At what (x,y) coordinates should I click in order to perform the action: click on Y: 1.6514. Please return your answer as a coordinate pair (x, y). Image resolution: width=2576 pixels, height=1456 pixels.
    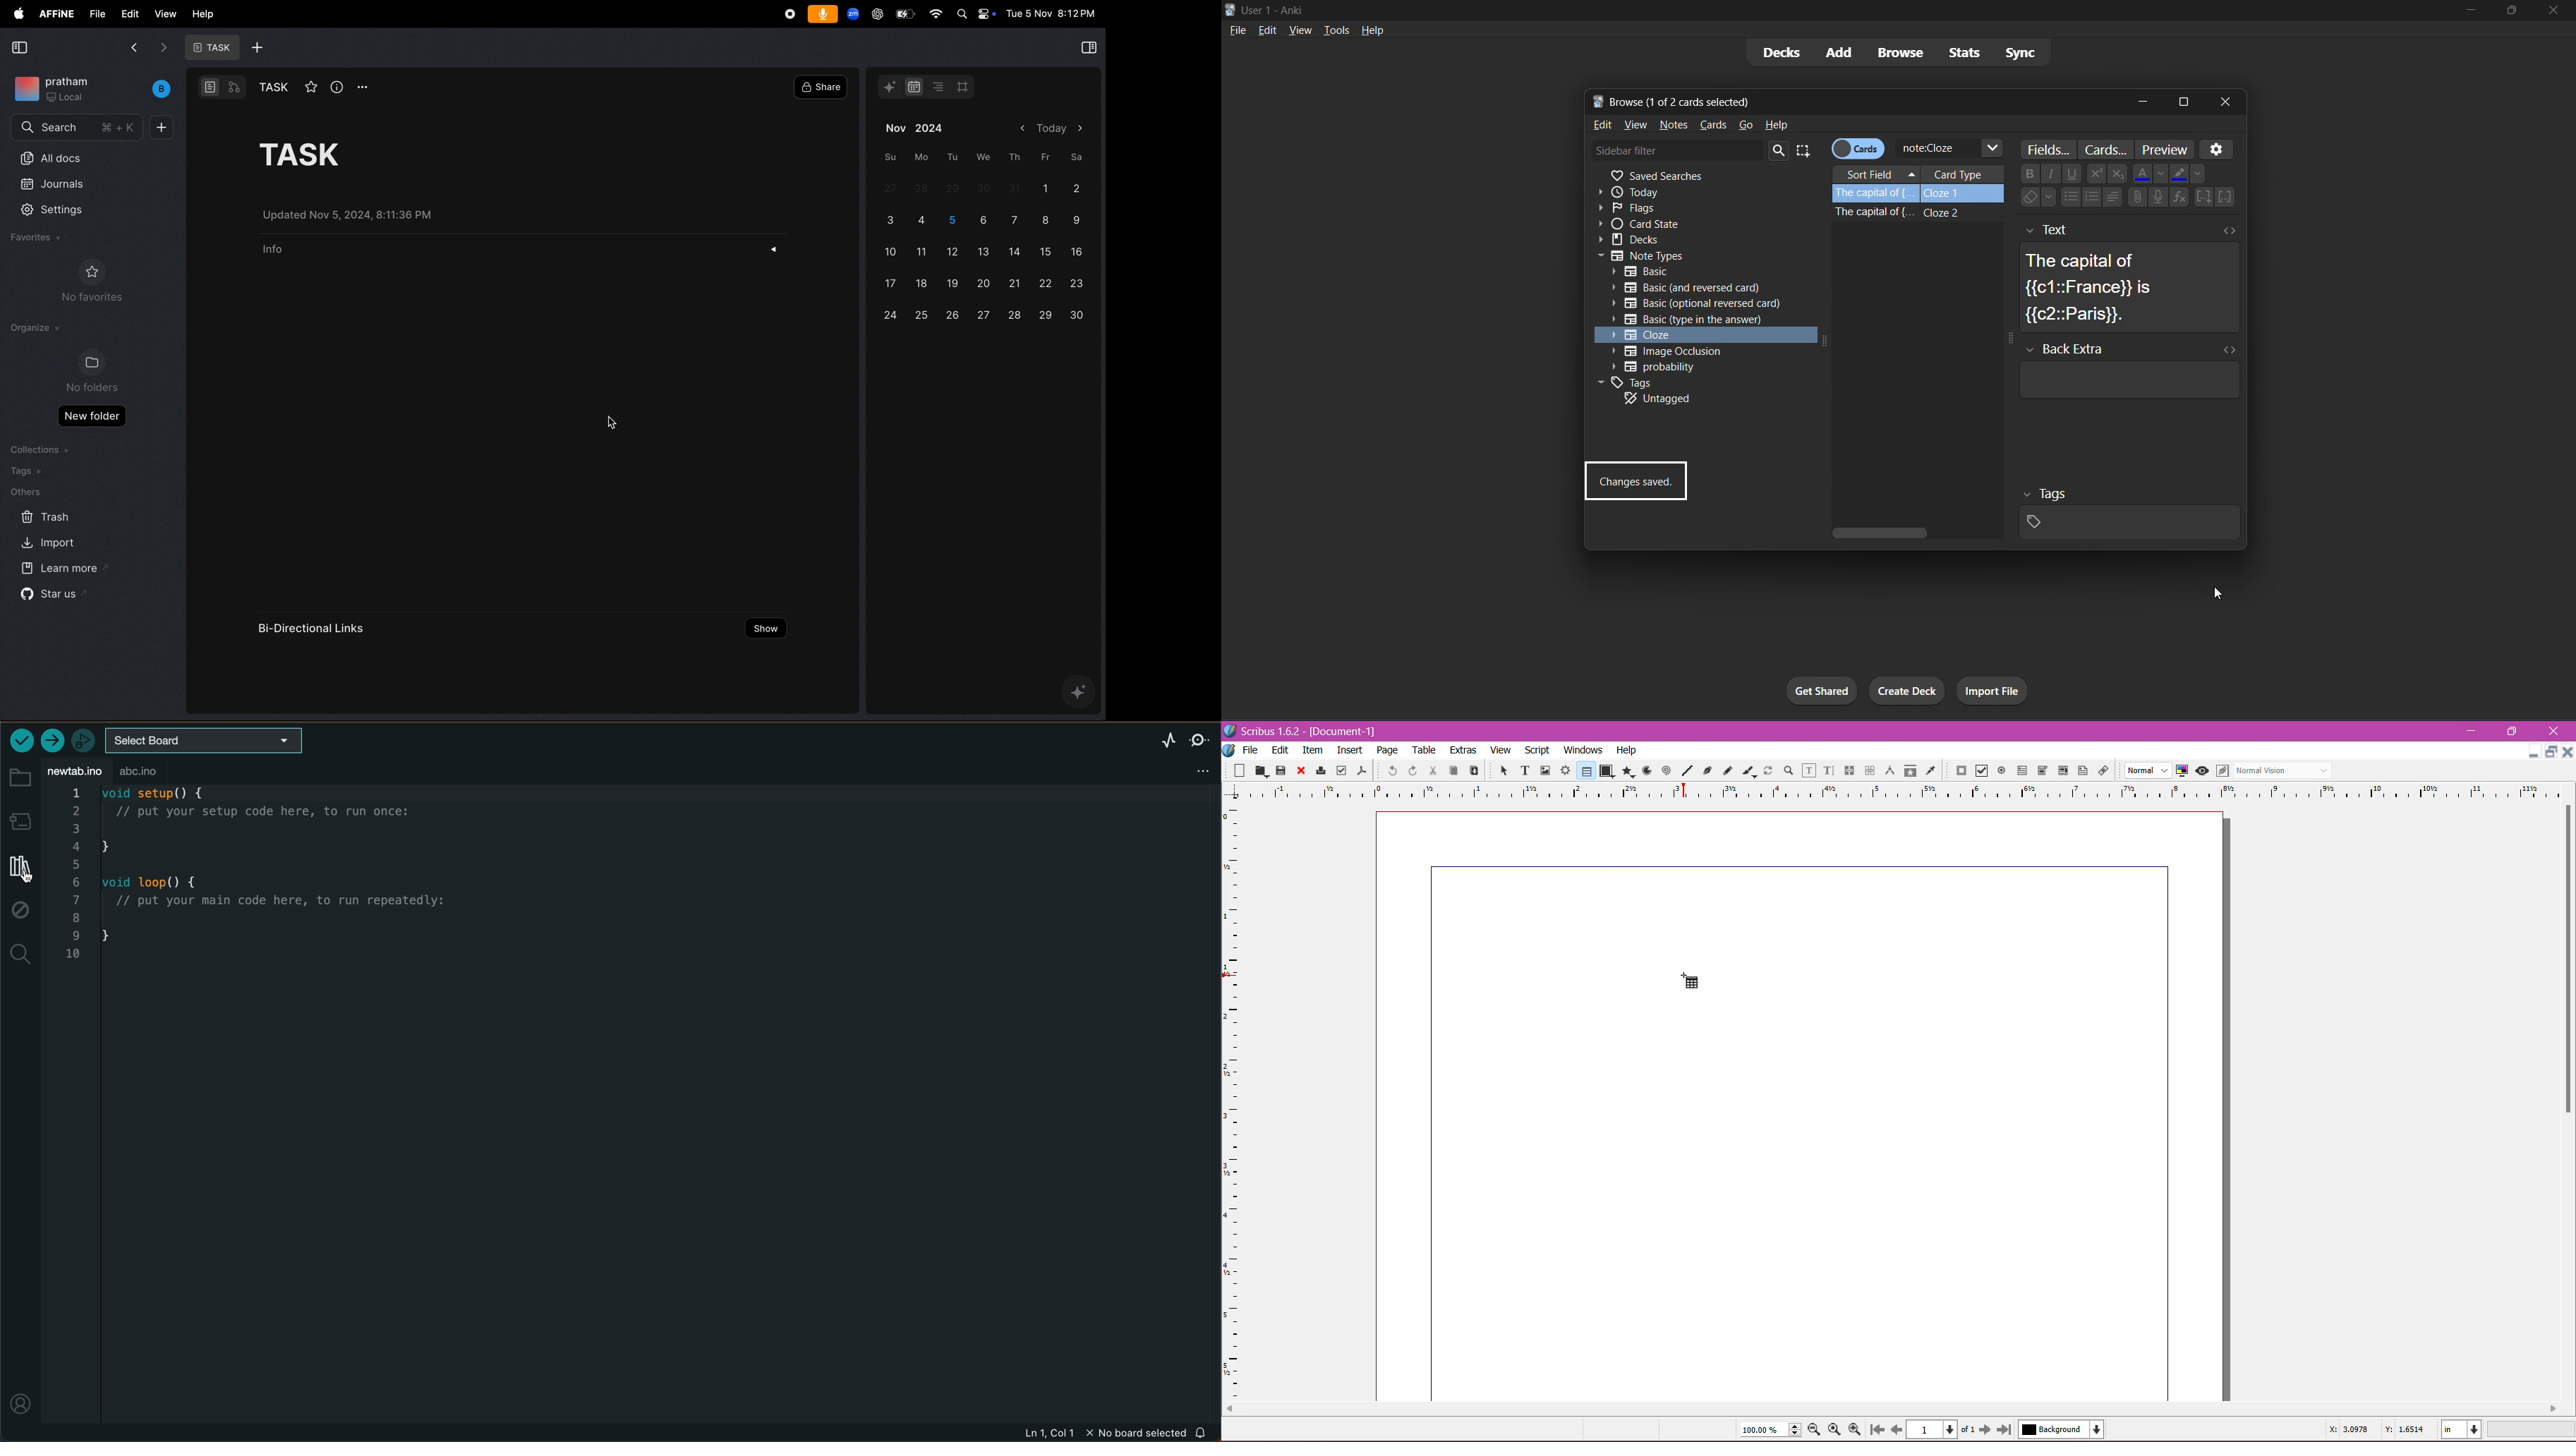
    Looking at the image, I should click on (2405, 1431).